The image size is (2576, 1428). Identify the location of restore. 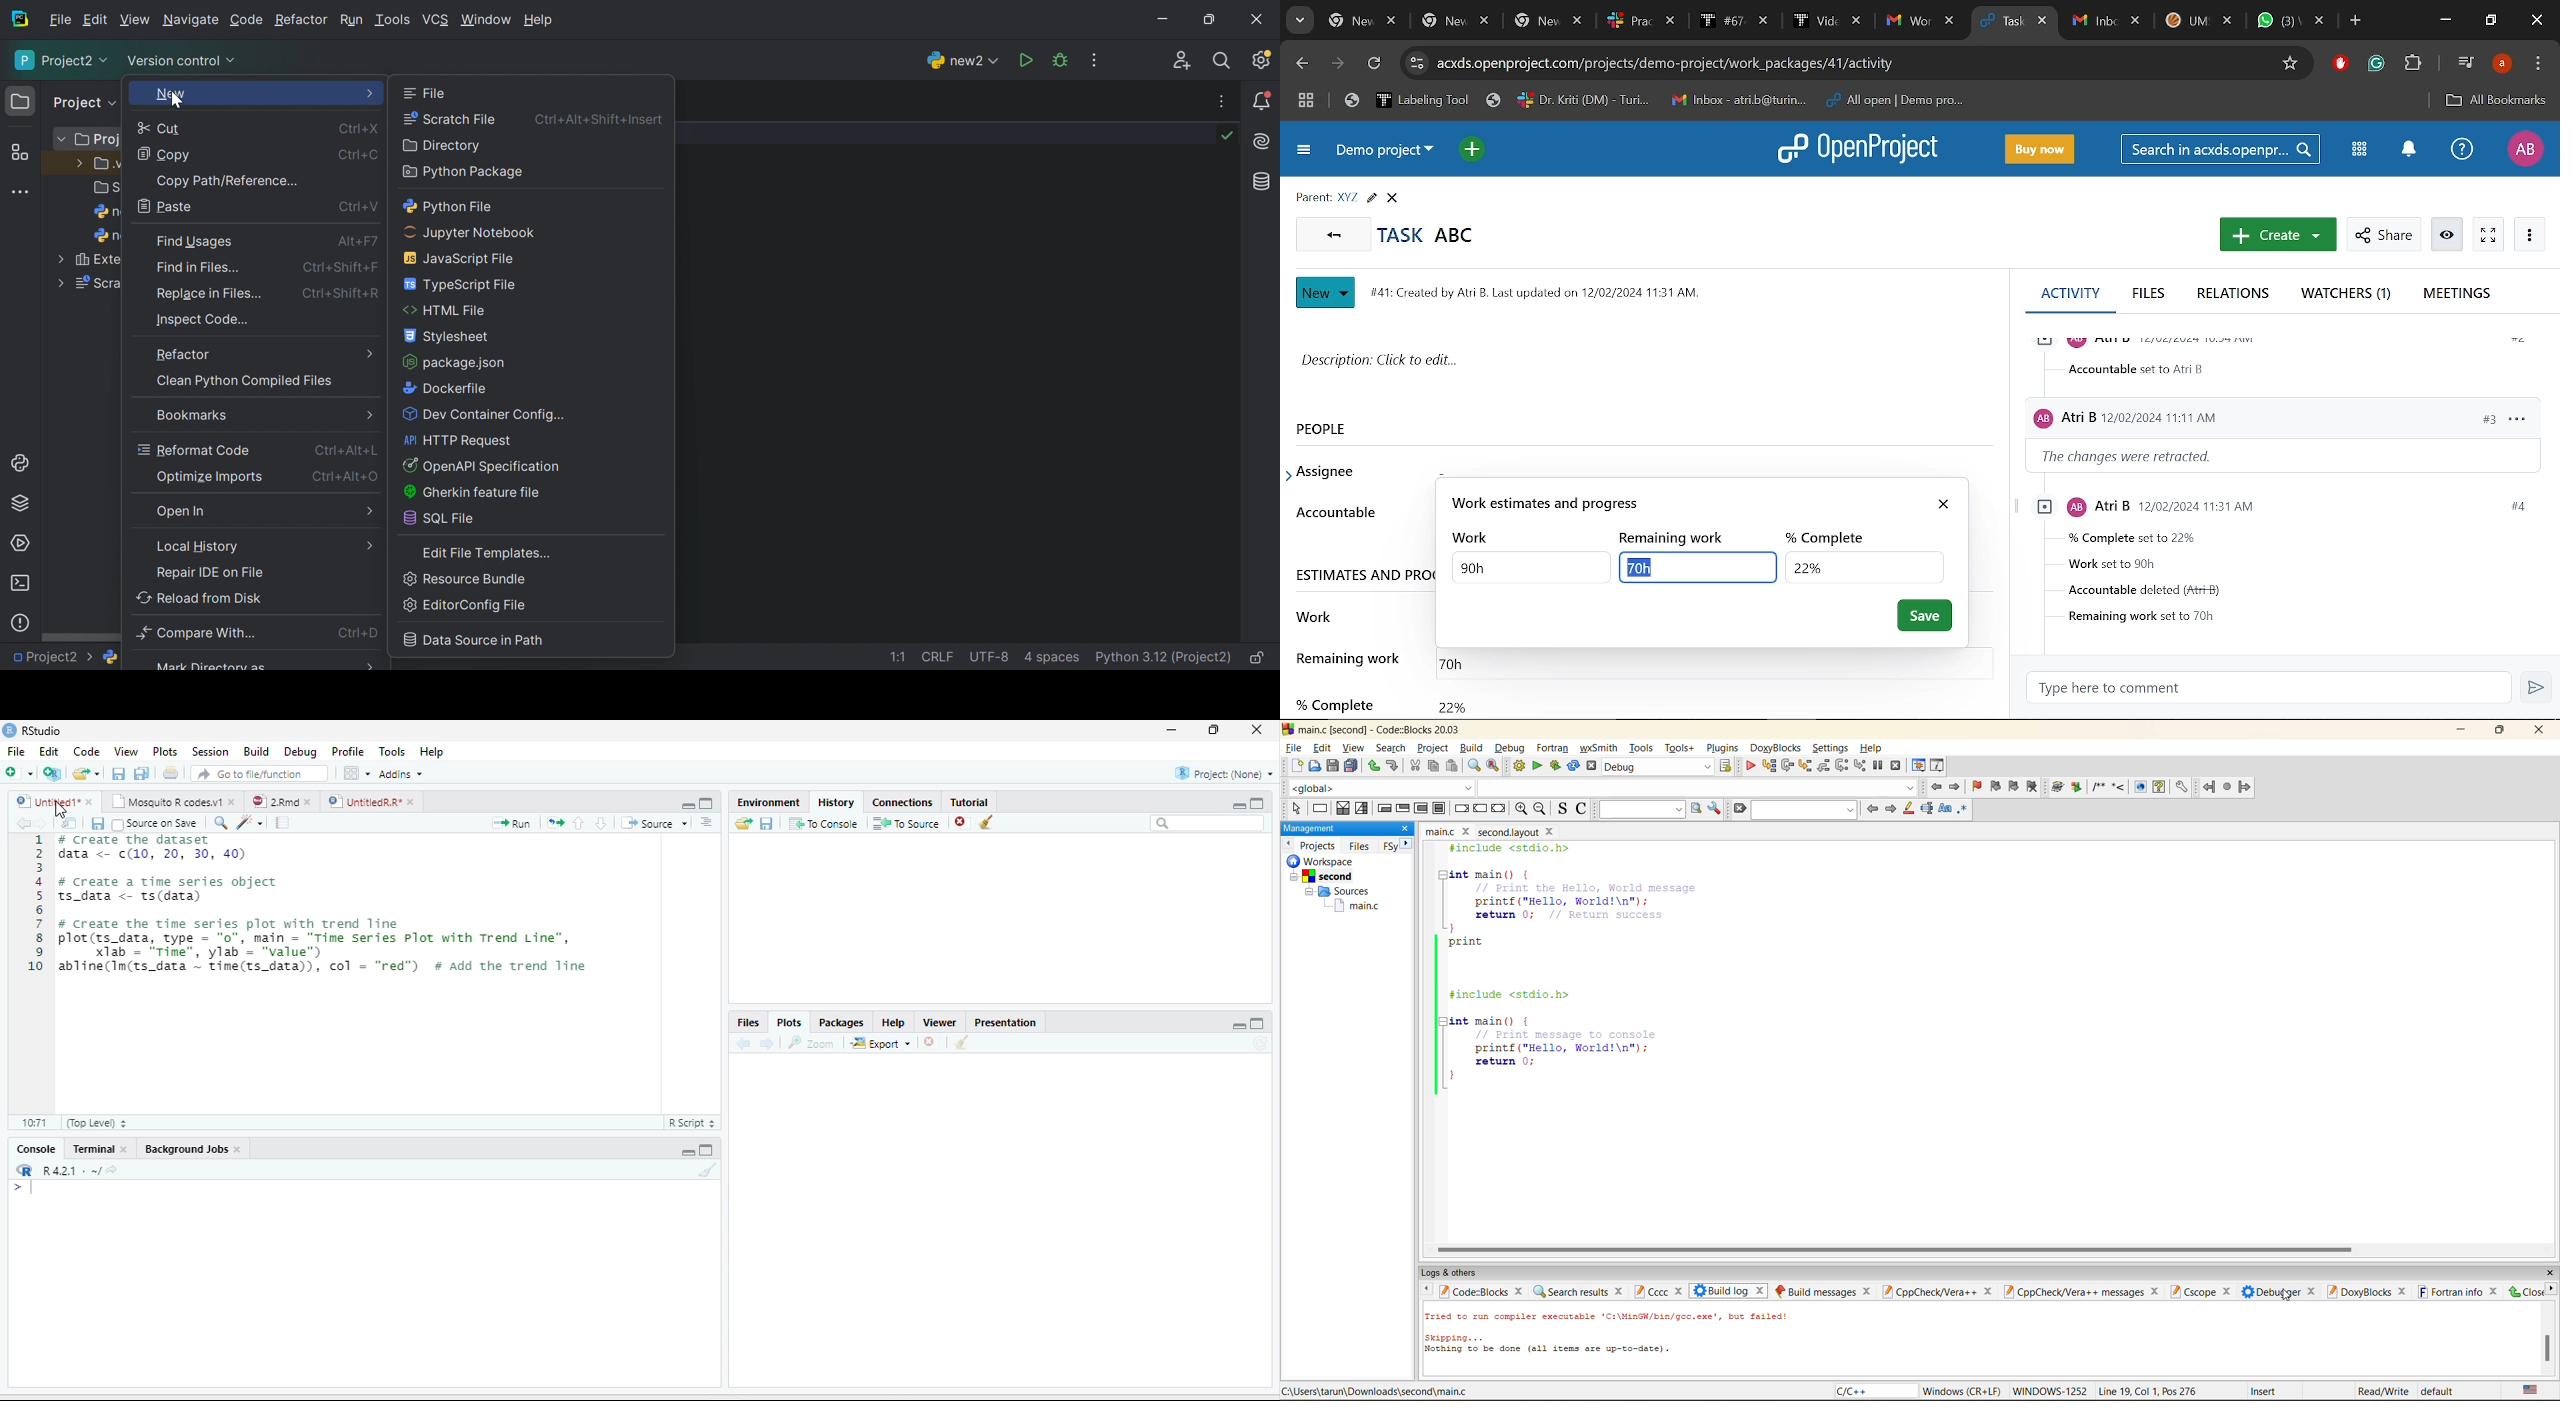
(1214, 730).